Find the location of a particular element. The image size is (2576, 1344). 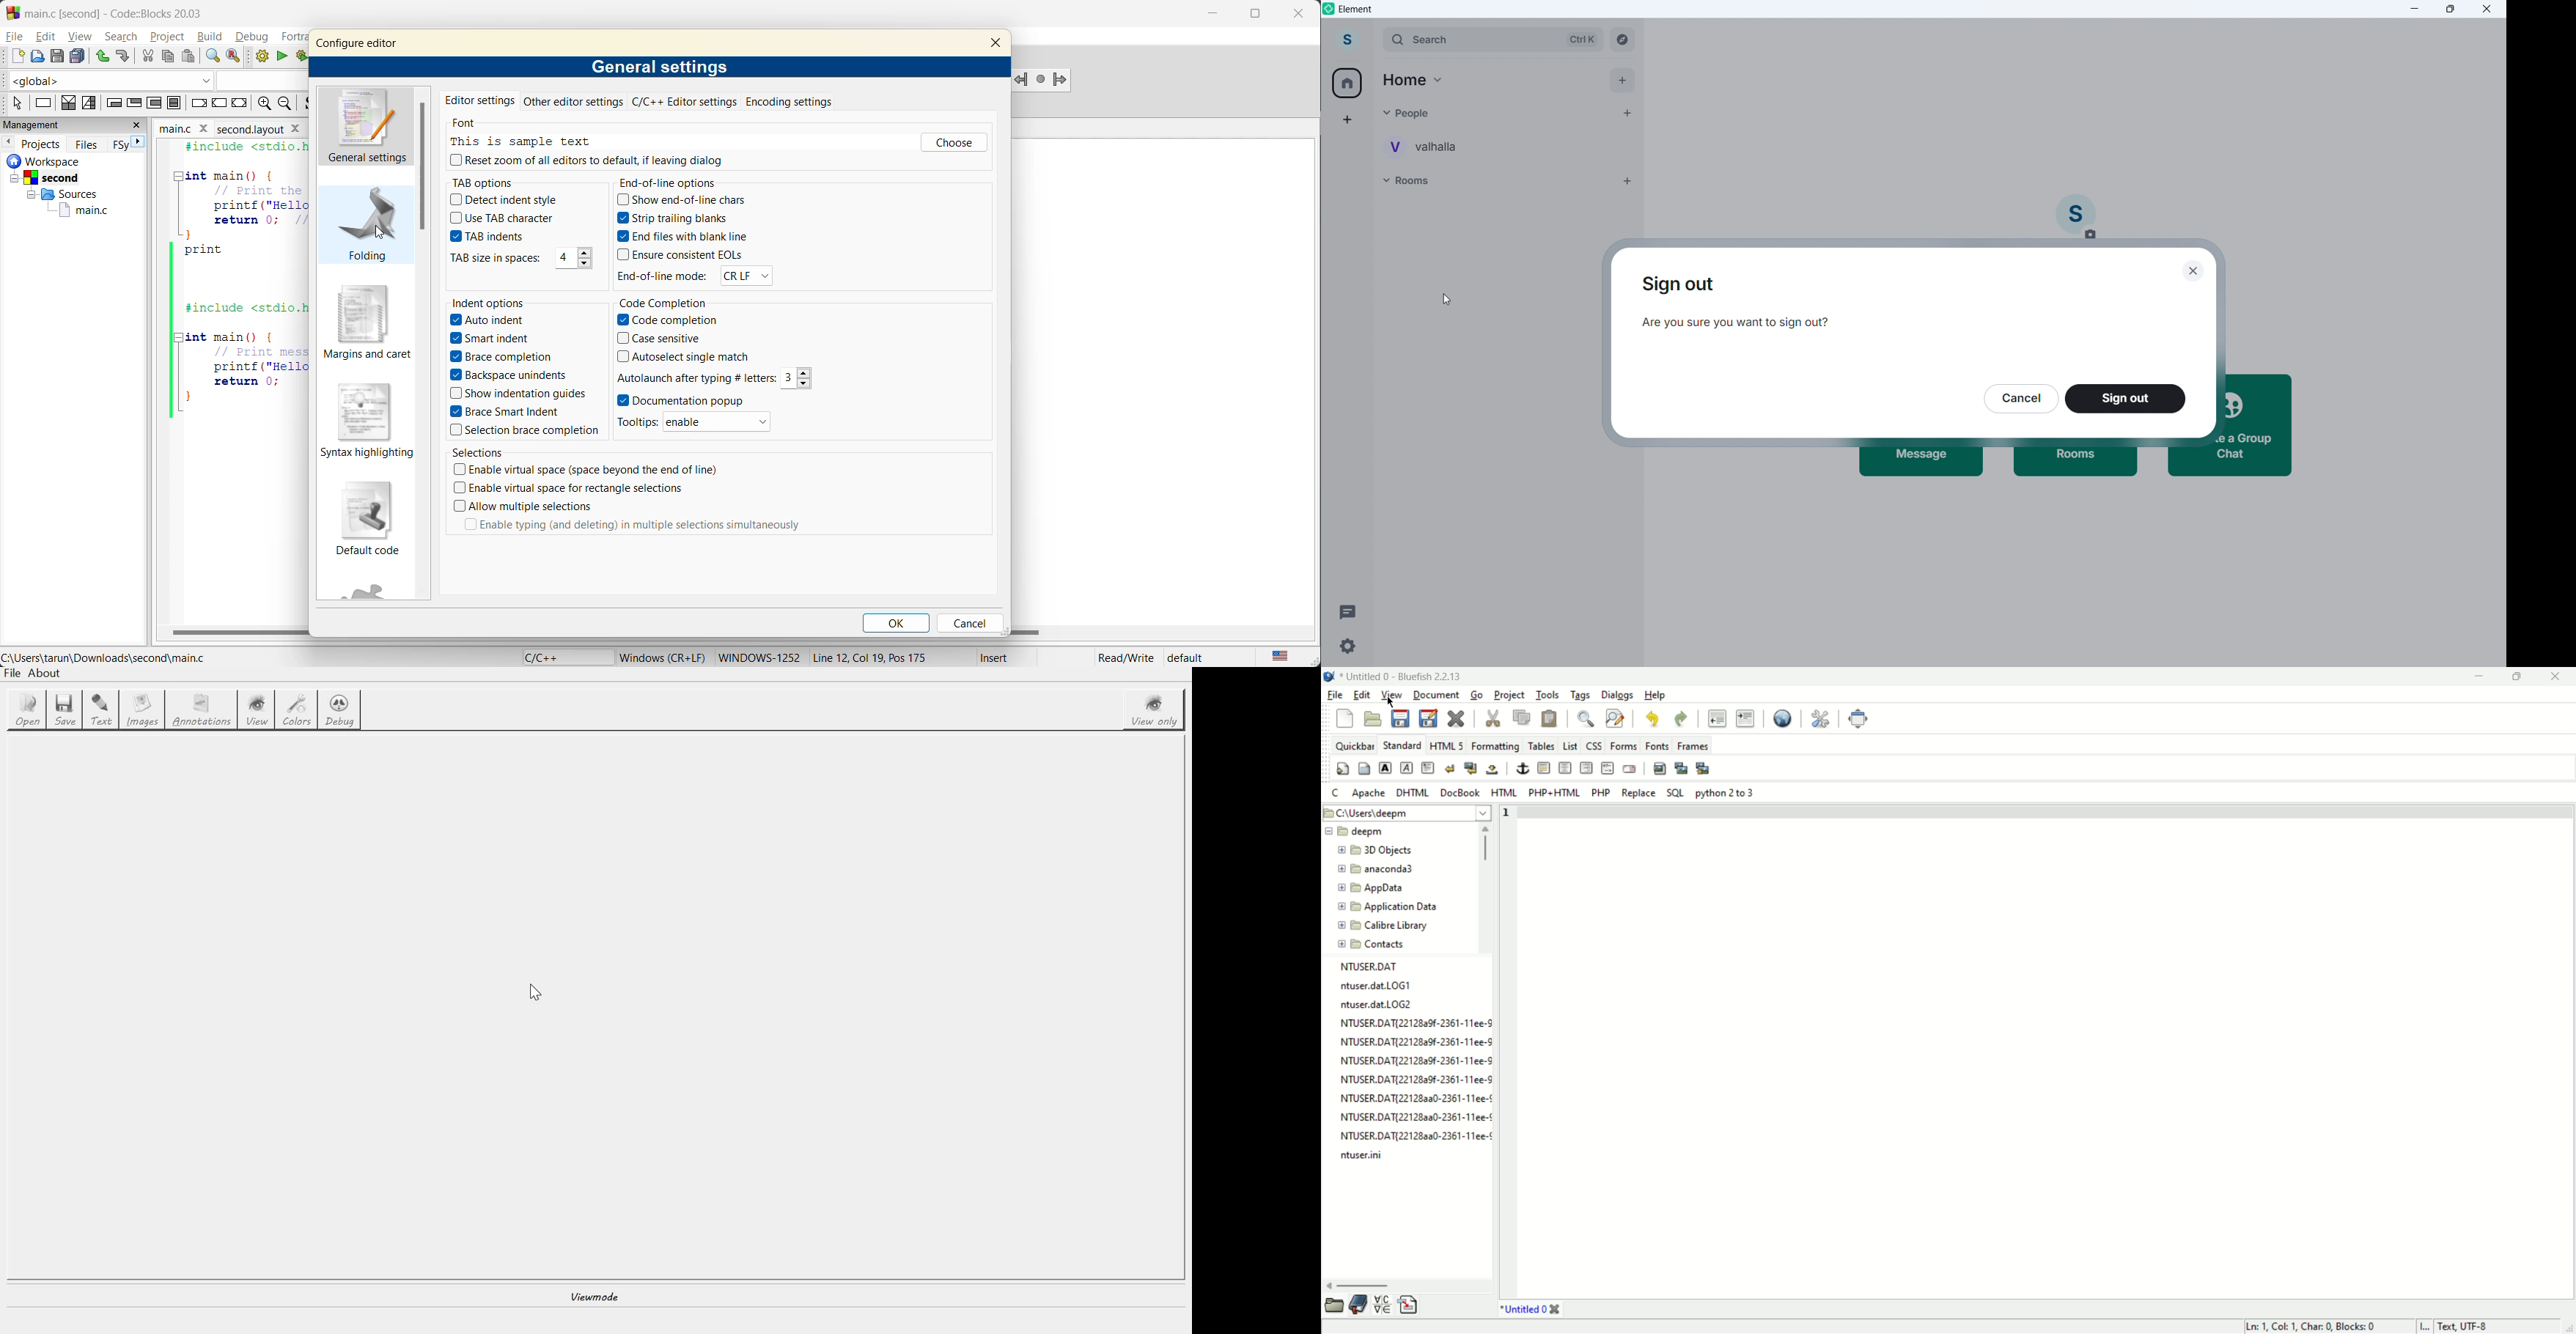

mangement is located at coordinates (41, 123).